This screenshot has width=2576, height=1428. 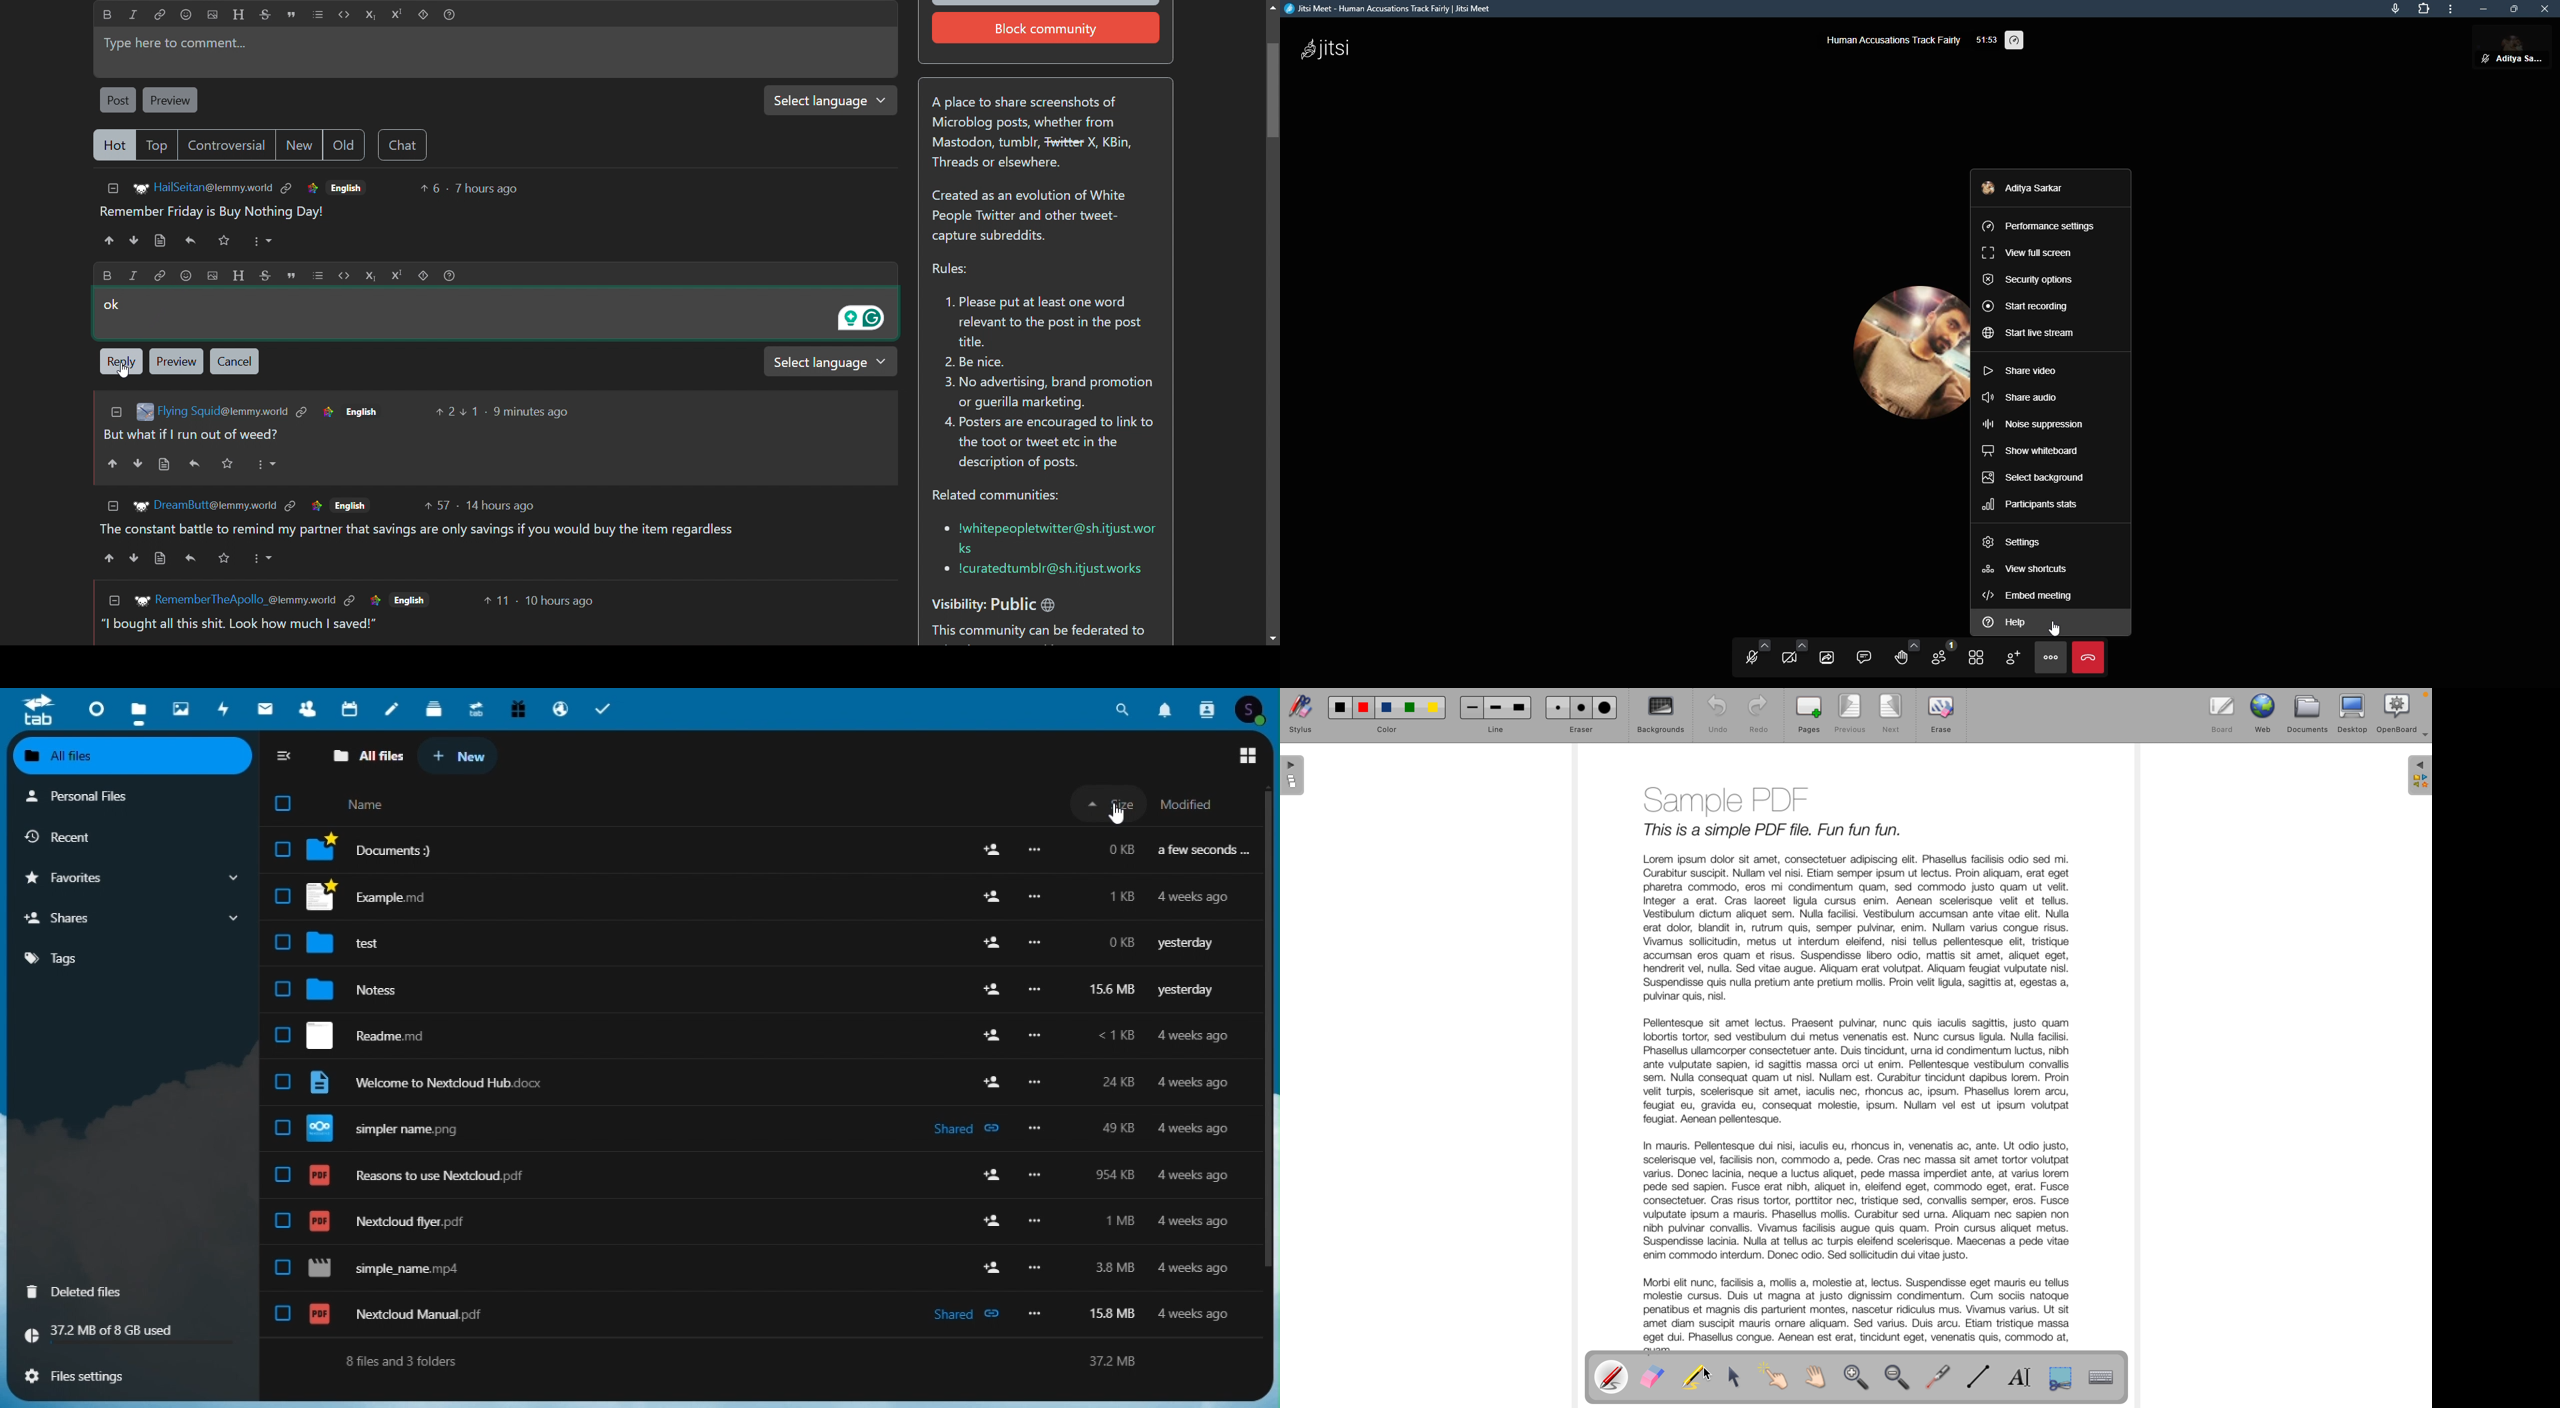 What do you see at coordinates (2110, 1377) in the screenshot?
I see `display virtual keyboard` at bounding box center [2110, 1377].